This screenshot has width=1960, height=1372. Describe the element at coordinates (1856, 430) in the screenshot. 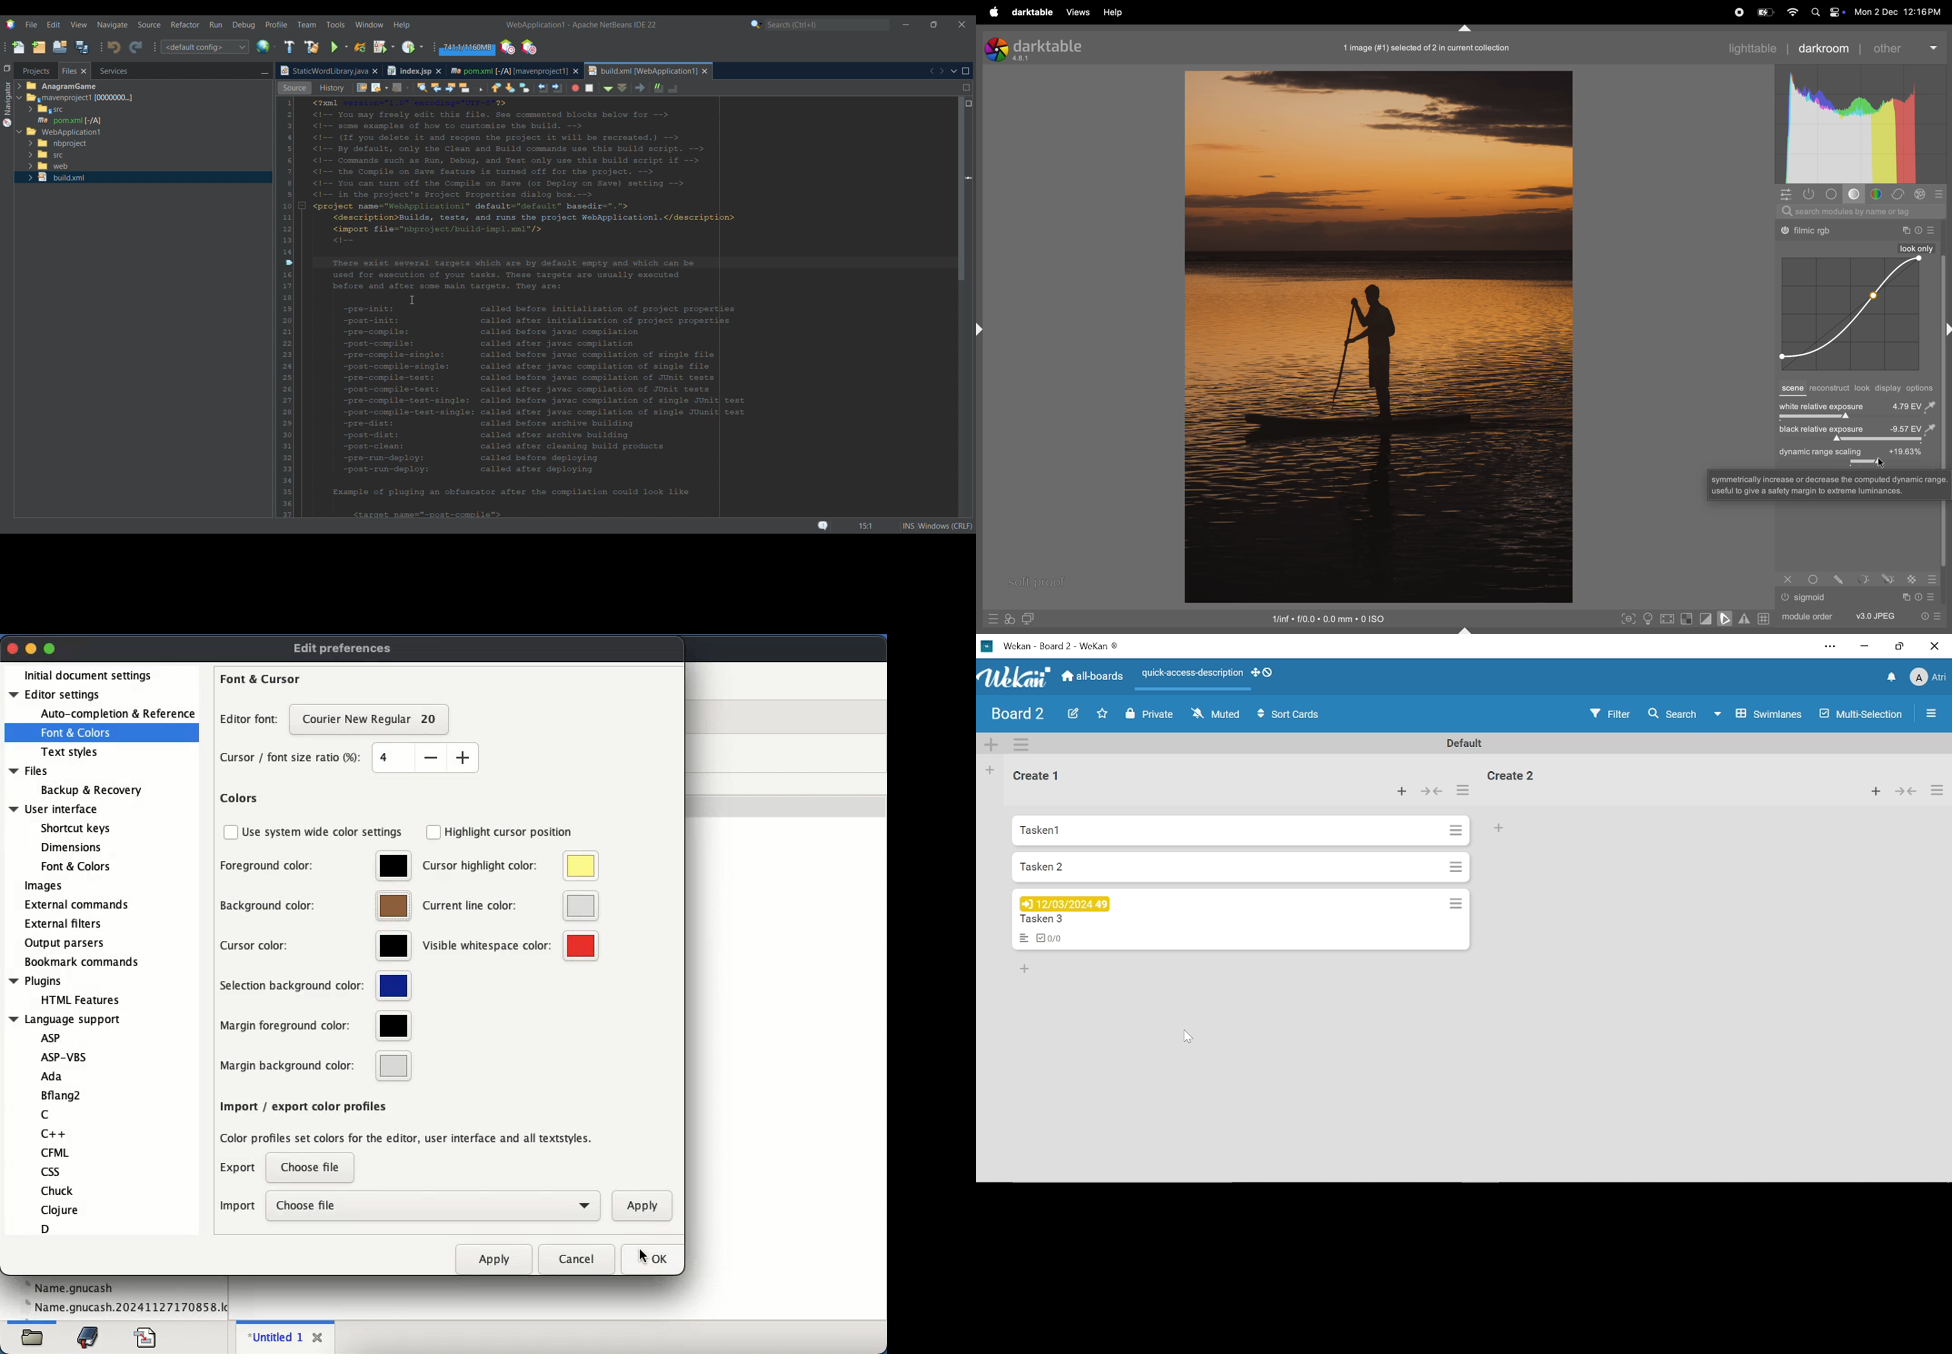

I see `black exposure` at that location.